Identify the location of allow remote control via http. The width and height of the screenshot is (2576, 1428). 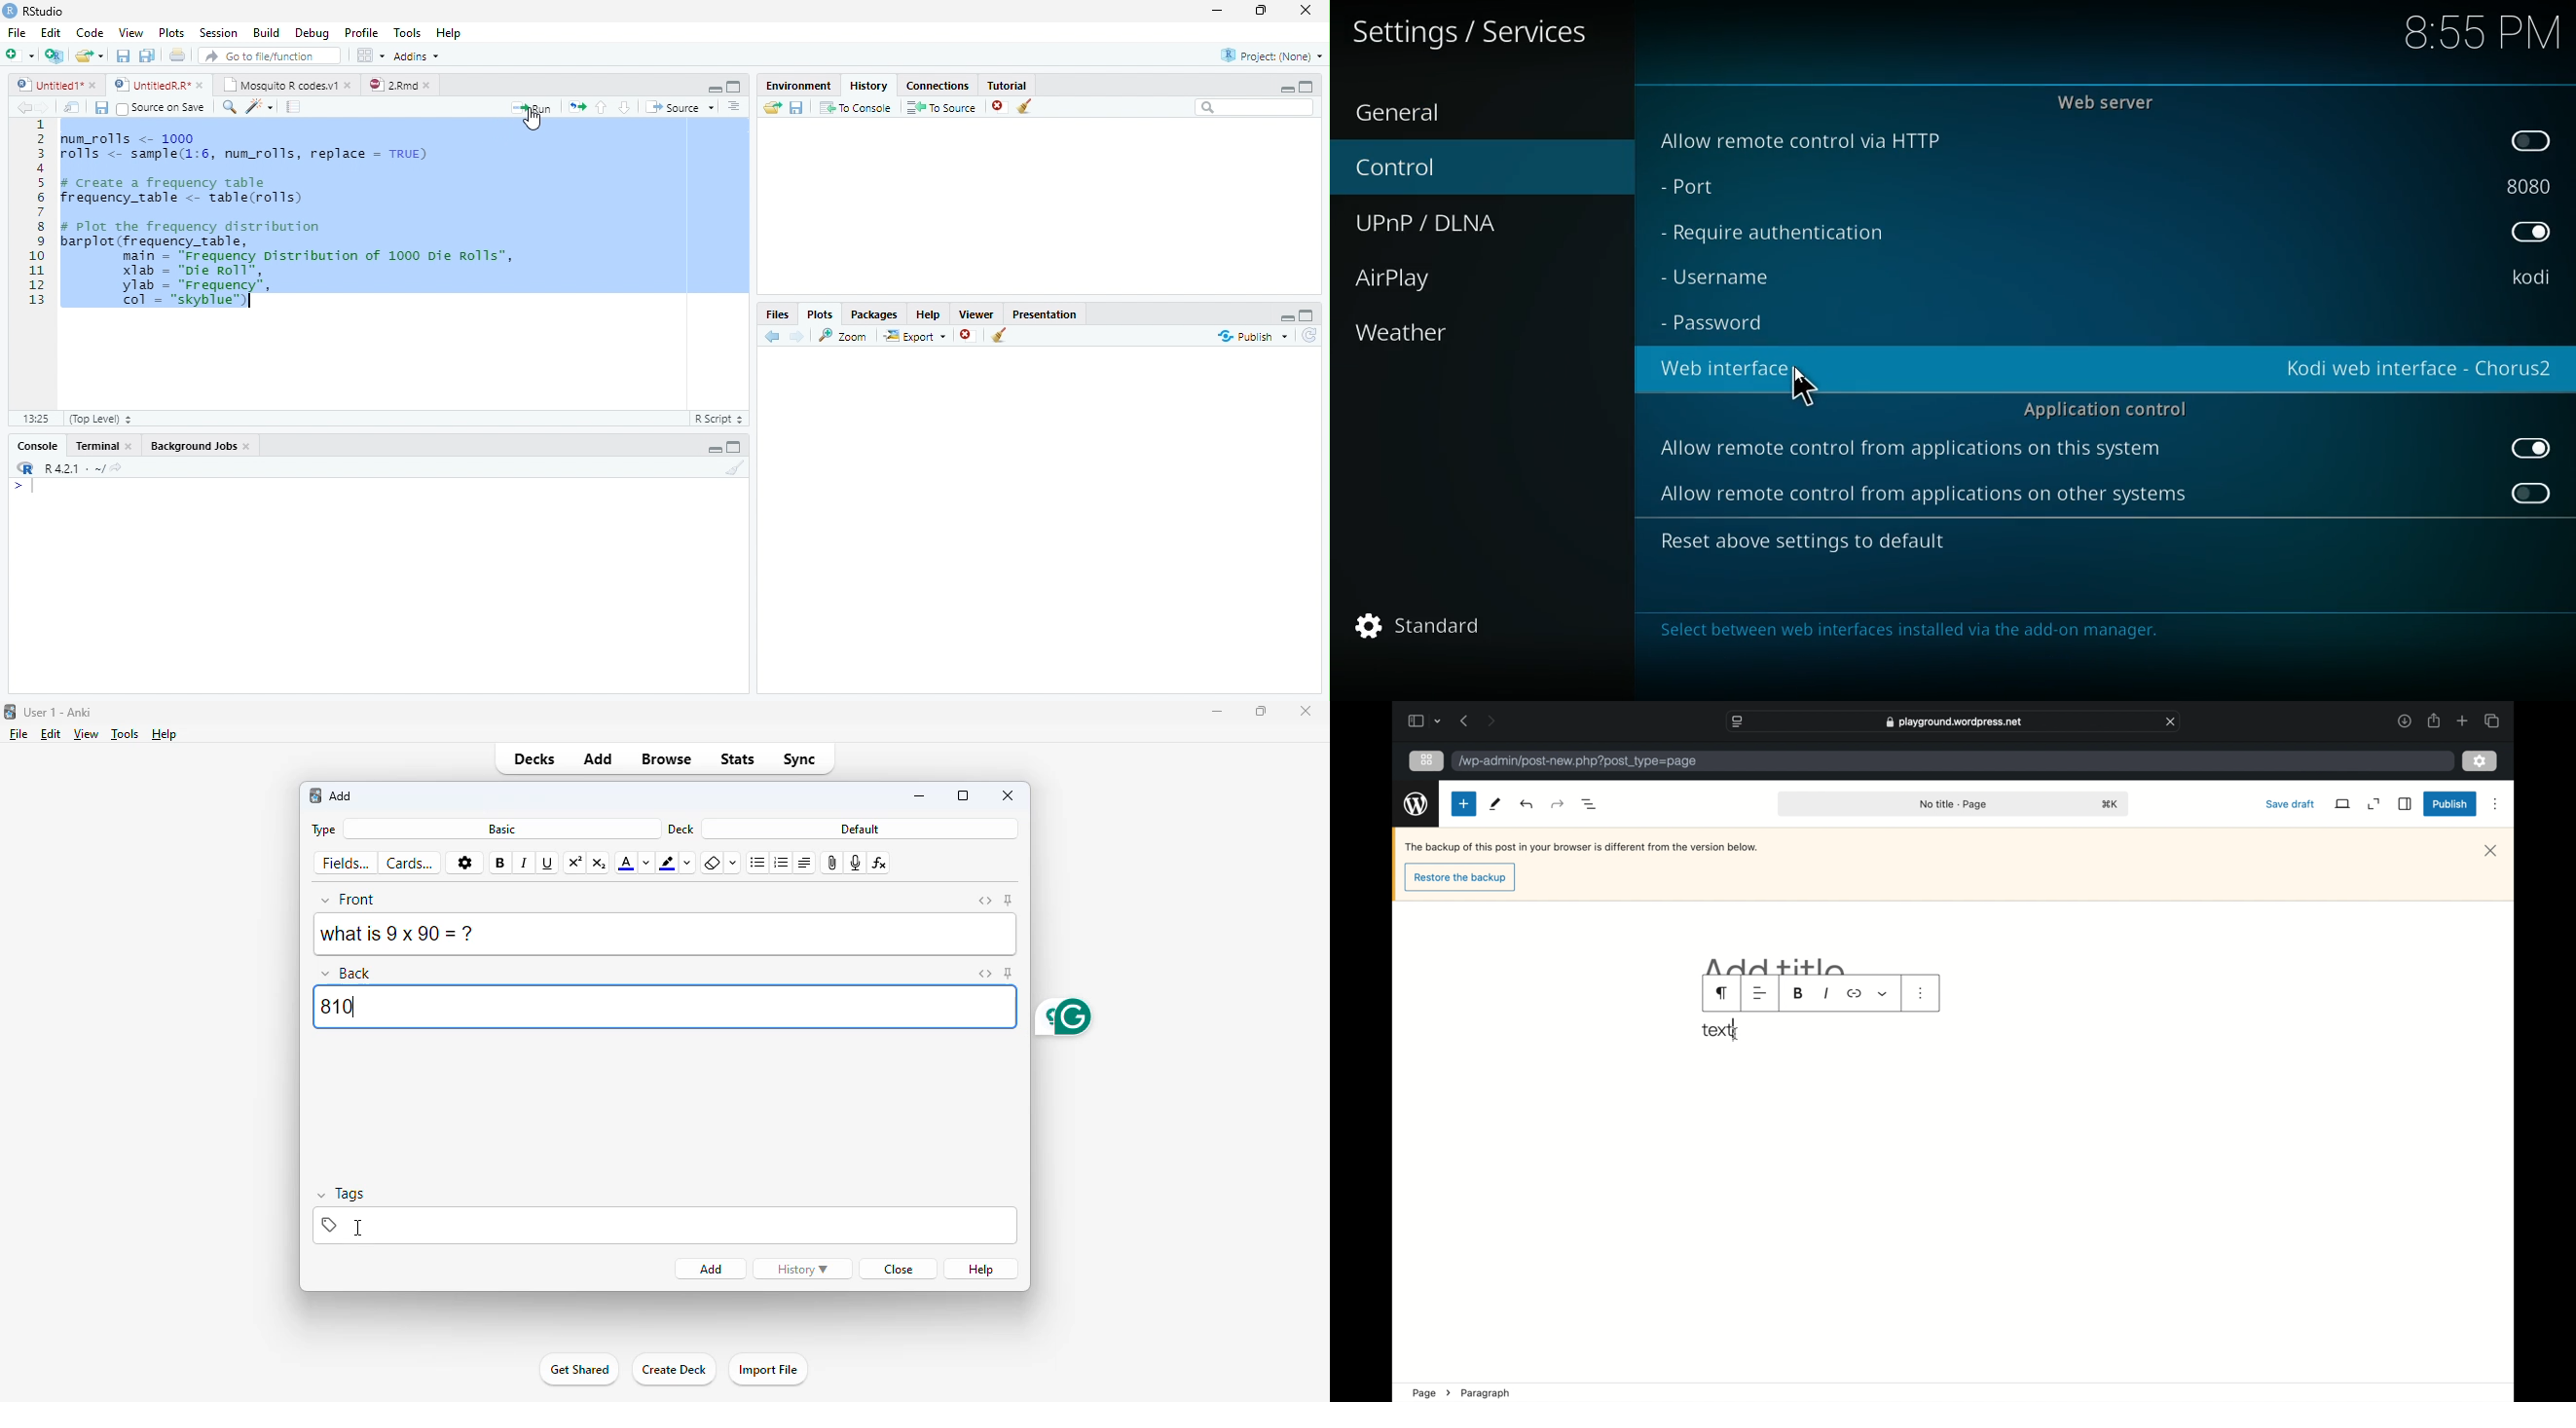
(1813, 140).